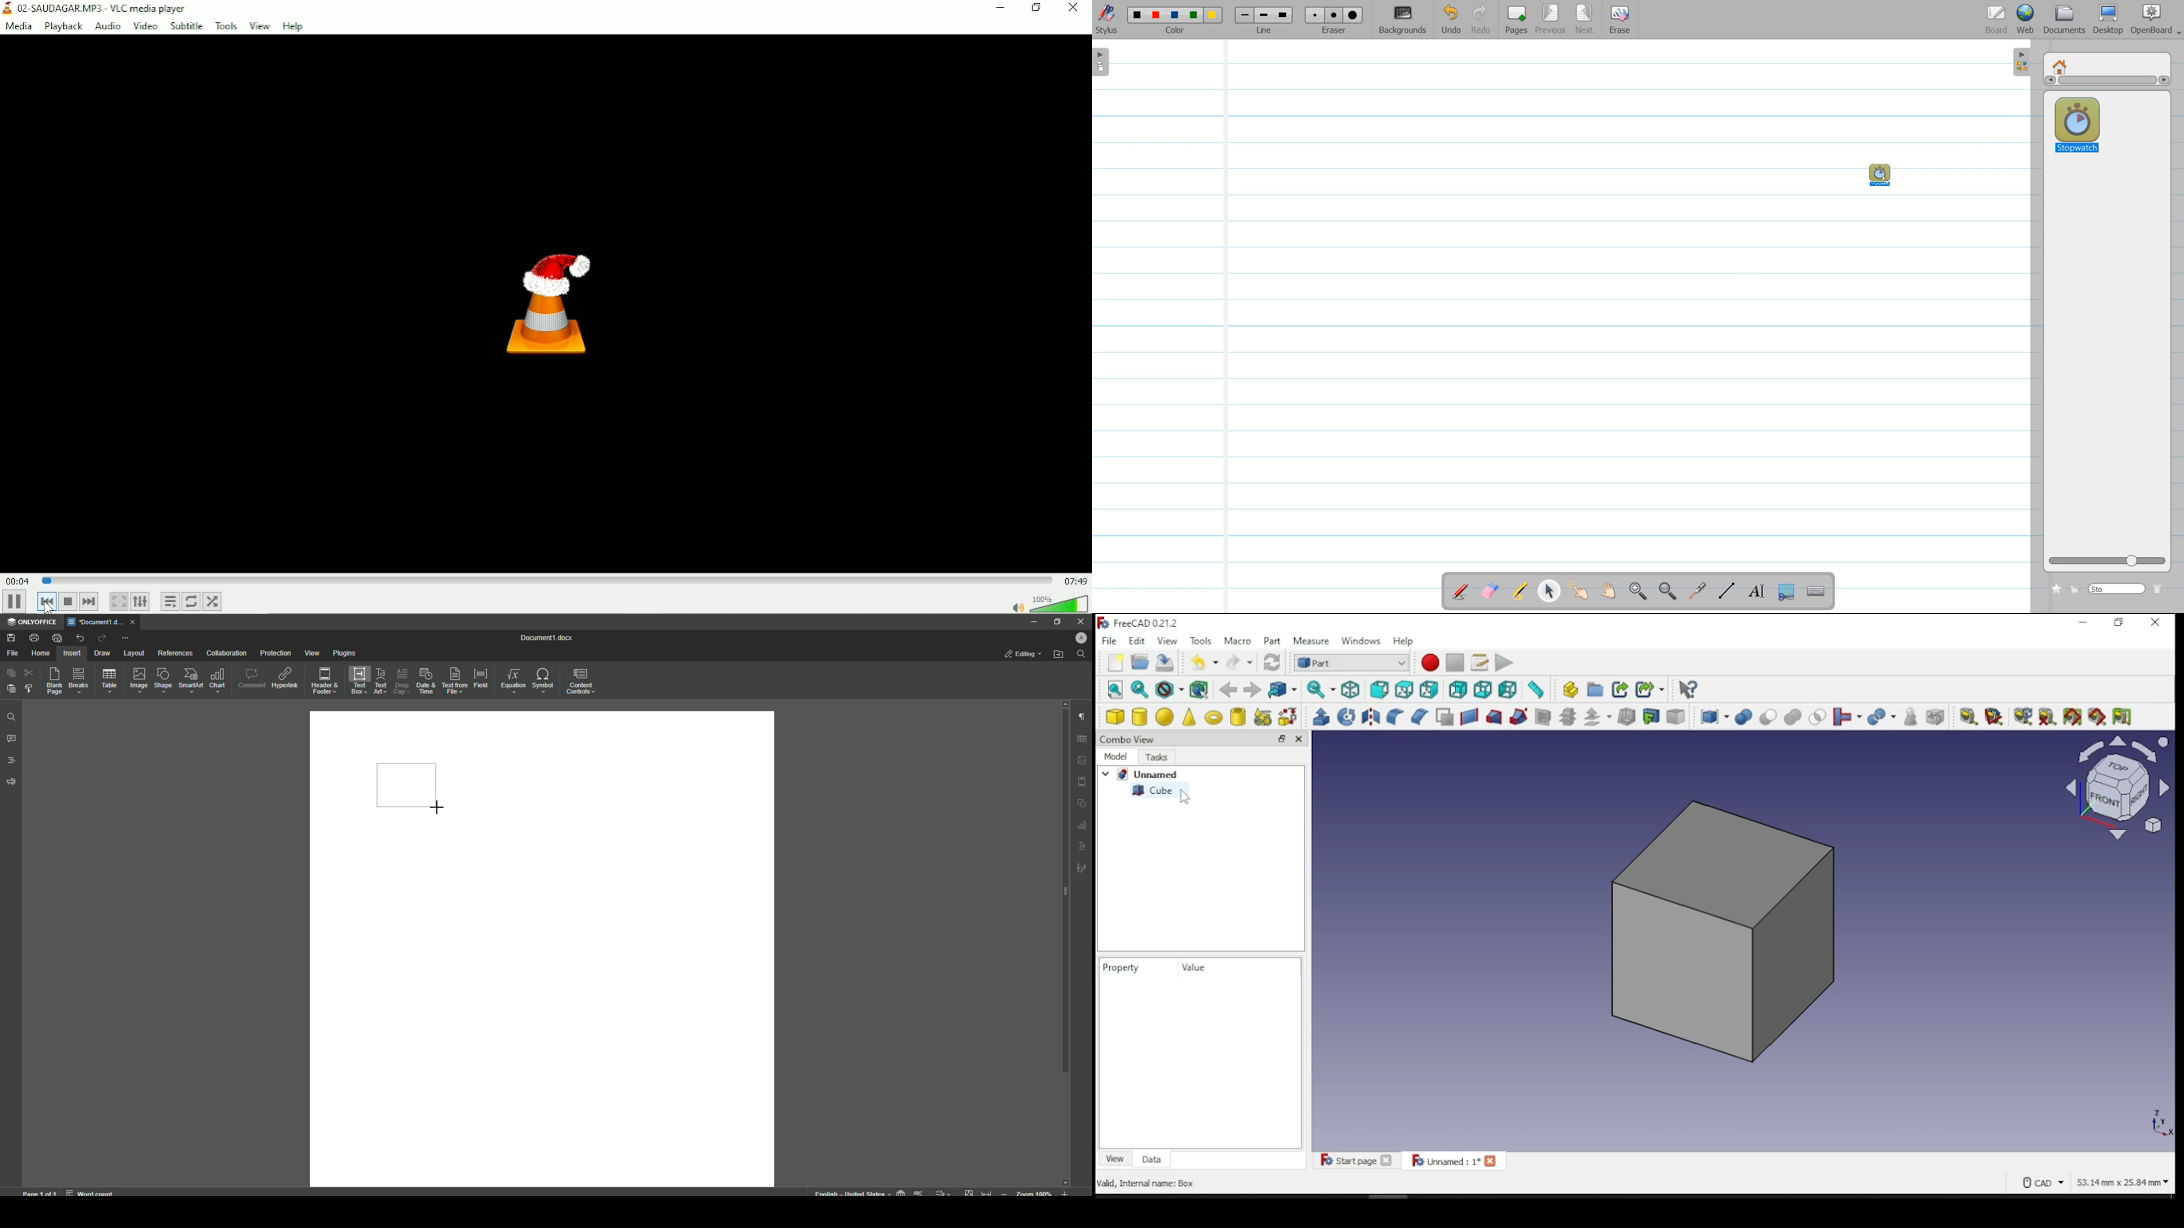 This screenshot has height=1232, width=2184. Describe the element at coordinates (1274, 640) in the screenshot. I see `part` at that location.